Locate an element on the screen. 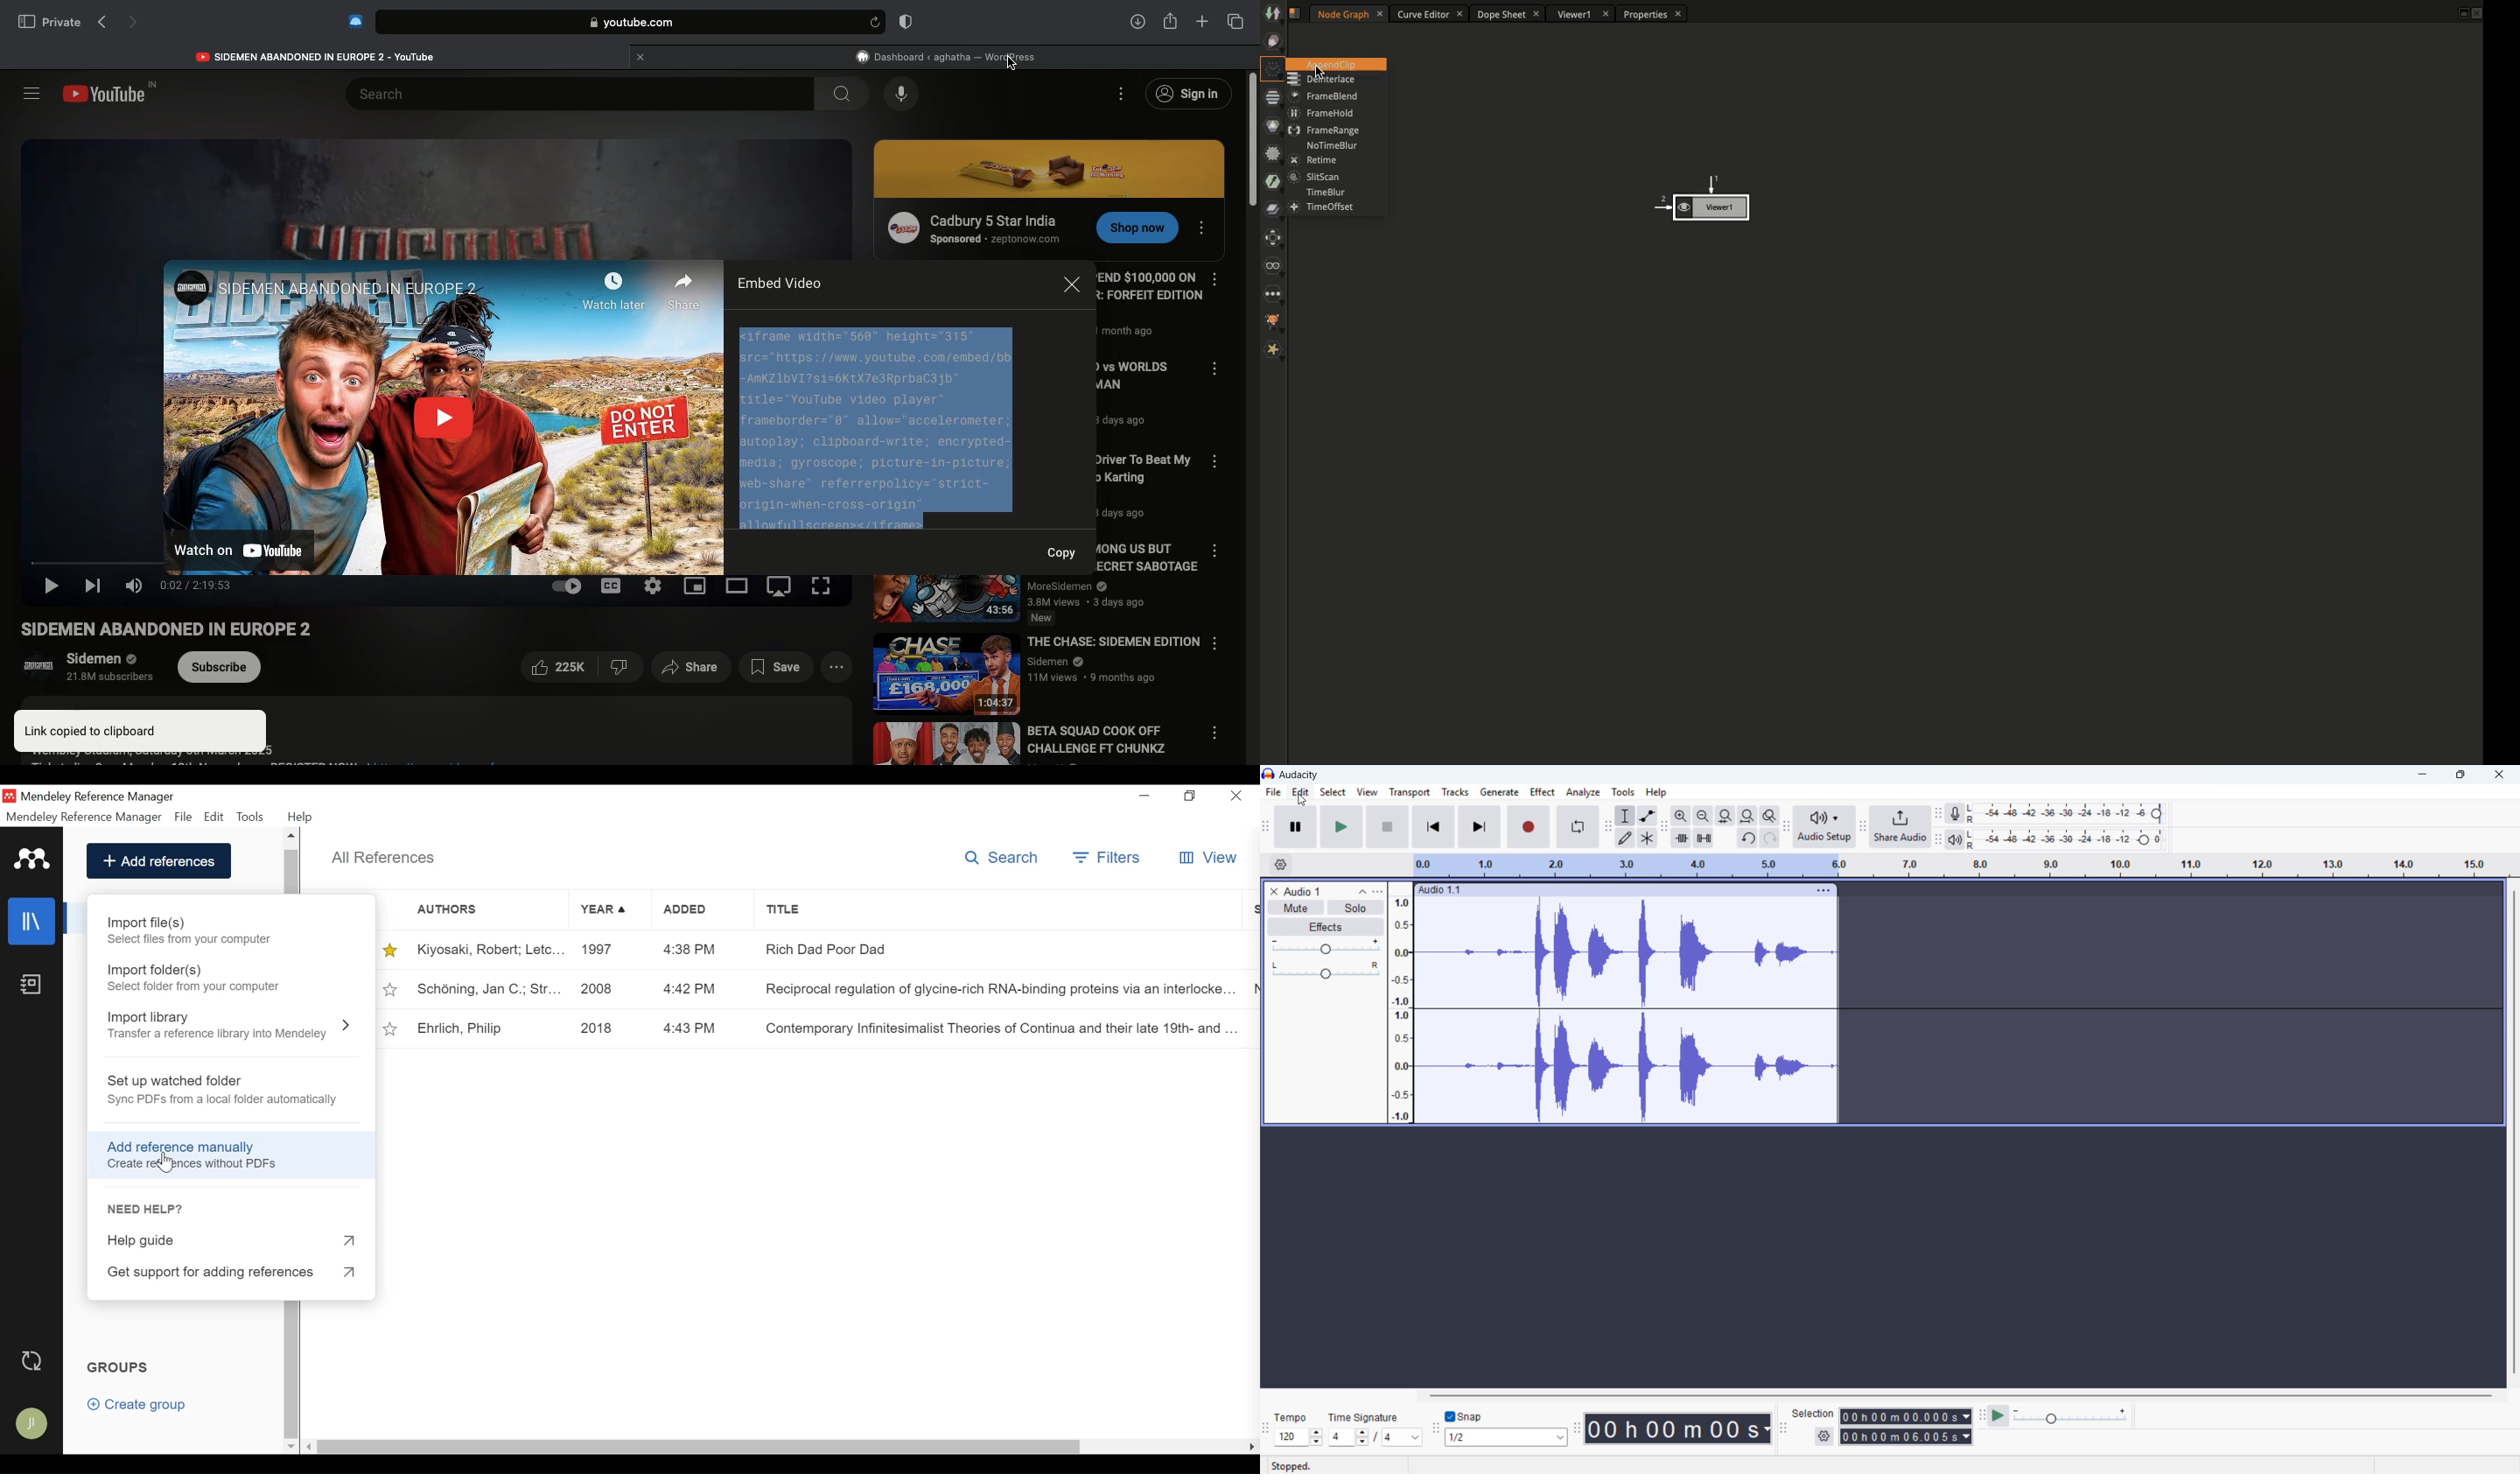  amplitude is located at coordinates (1400, 1002).